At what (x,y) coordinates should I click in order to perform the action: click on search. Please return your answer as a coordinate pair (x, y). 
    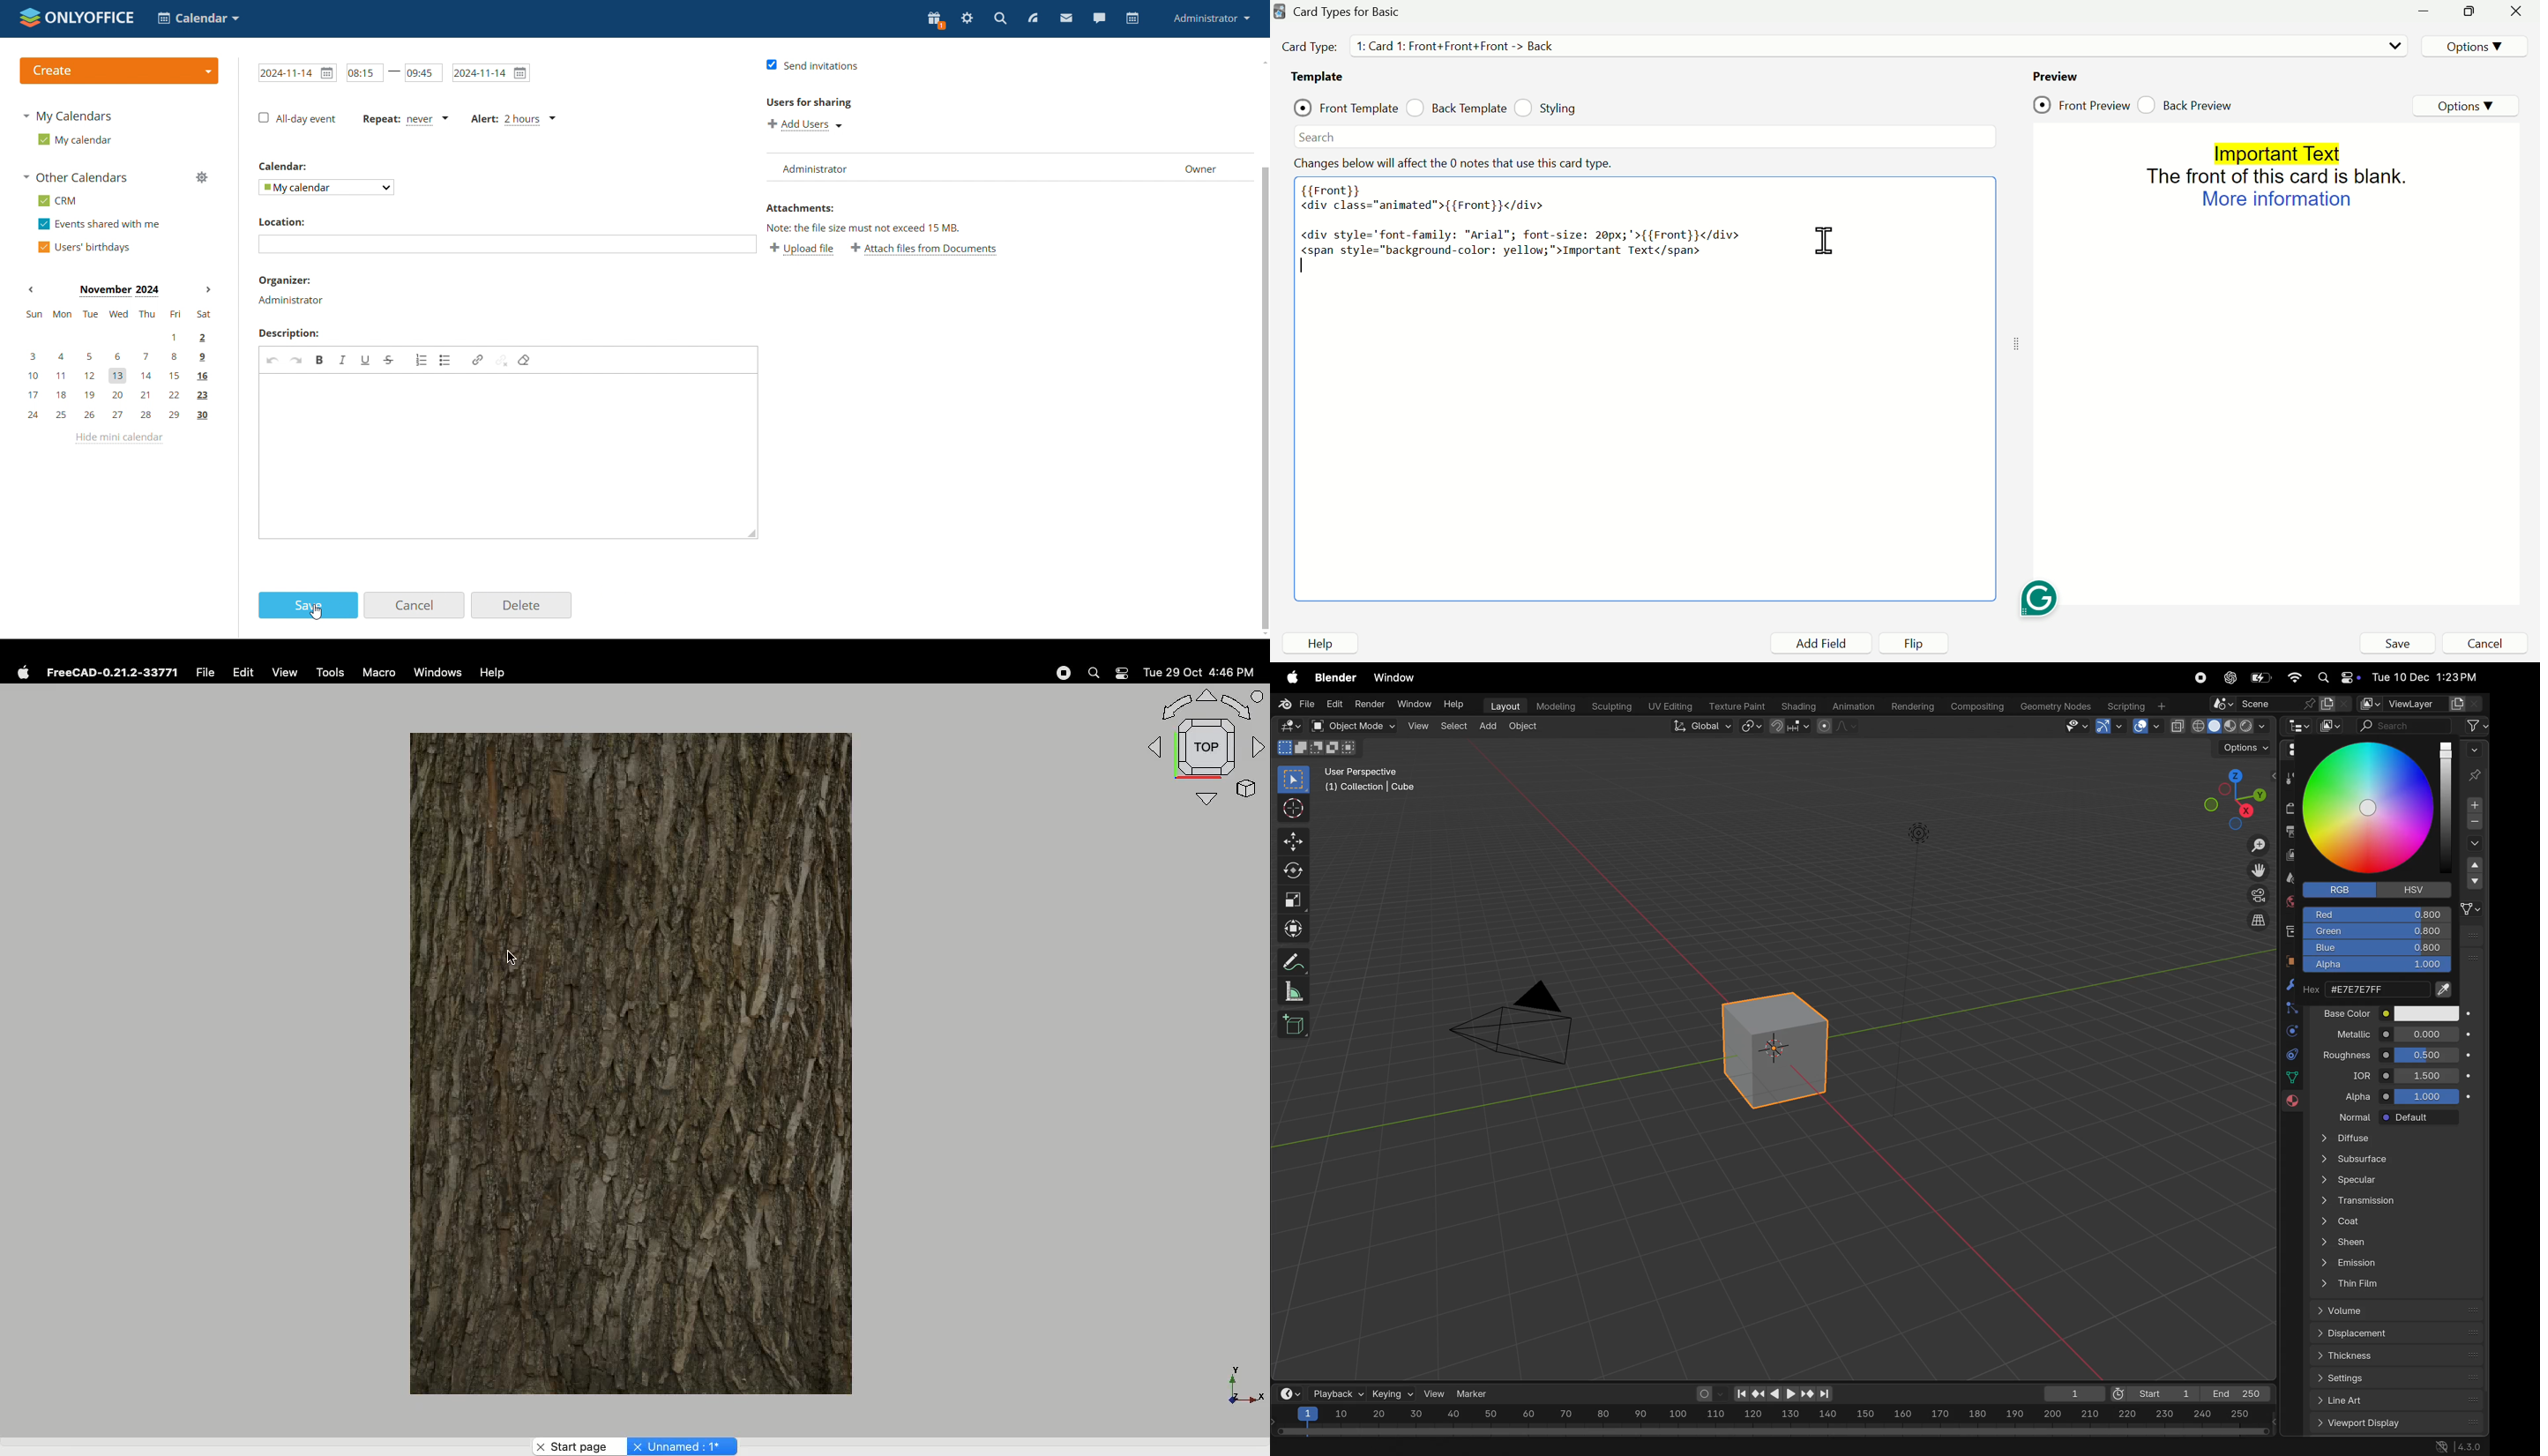
    Looking at the image, I should click on (2406, 723).